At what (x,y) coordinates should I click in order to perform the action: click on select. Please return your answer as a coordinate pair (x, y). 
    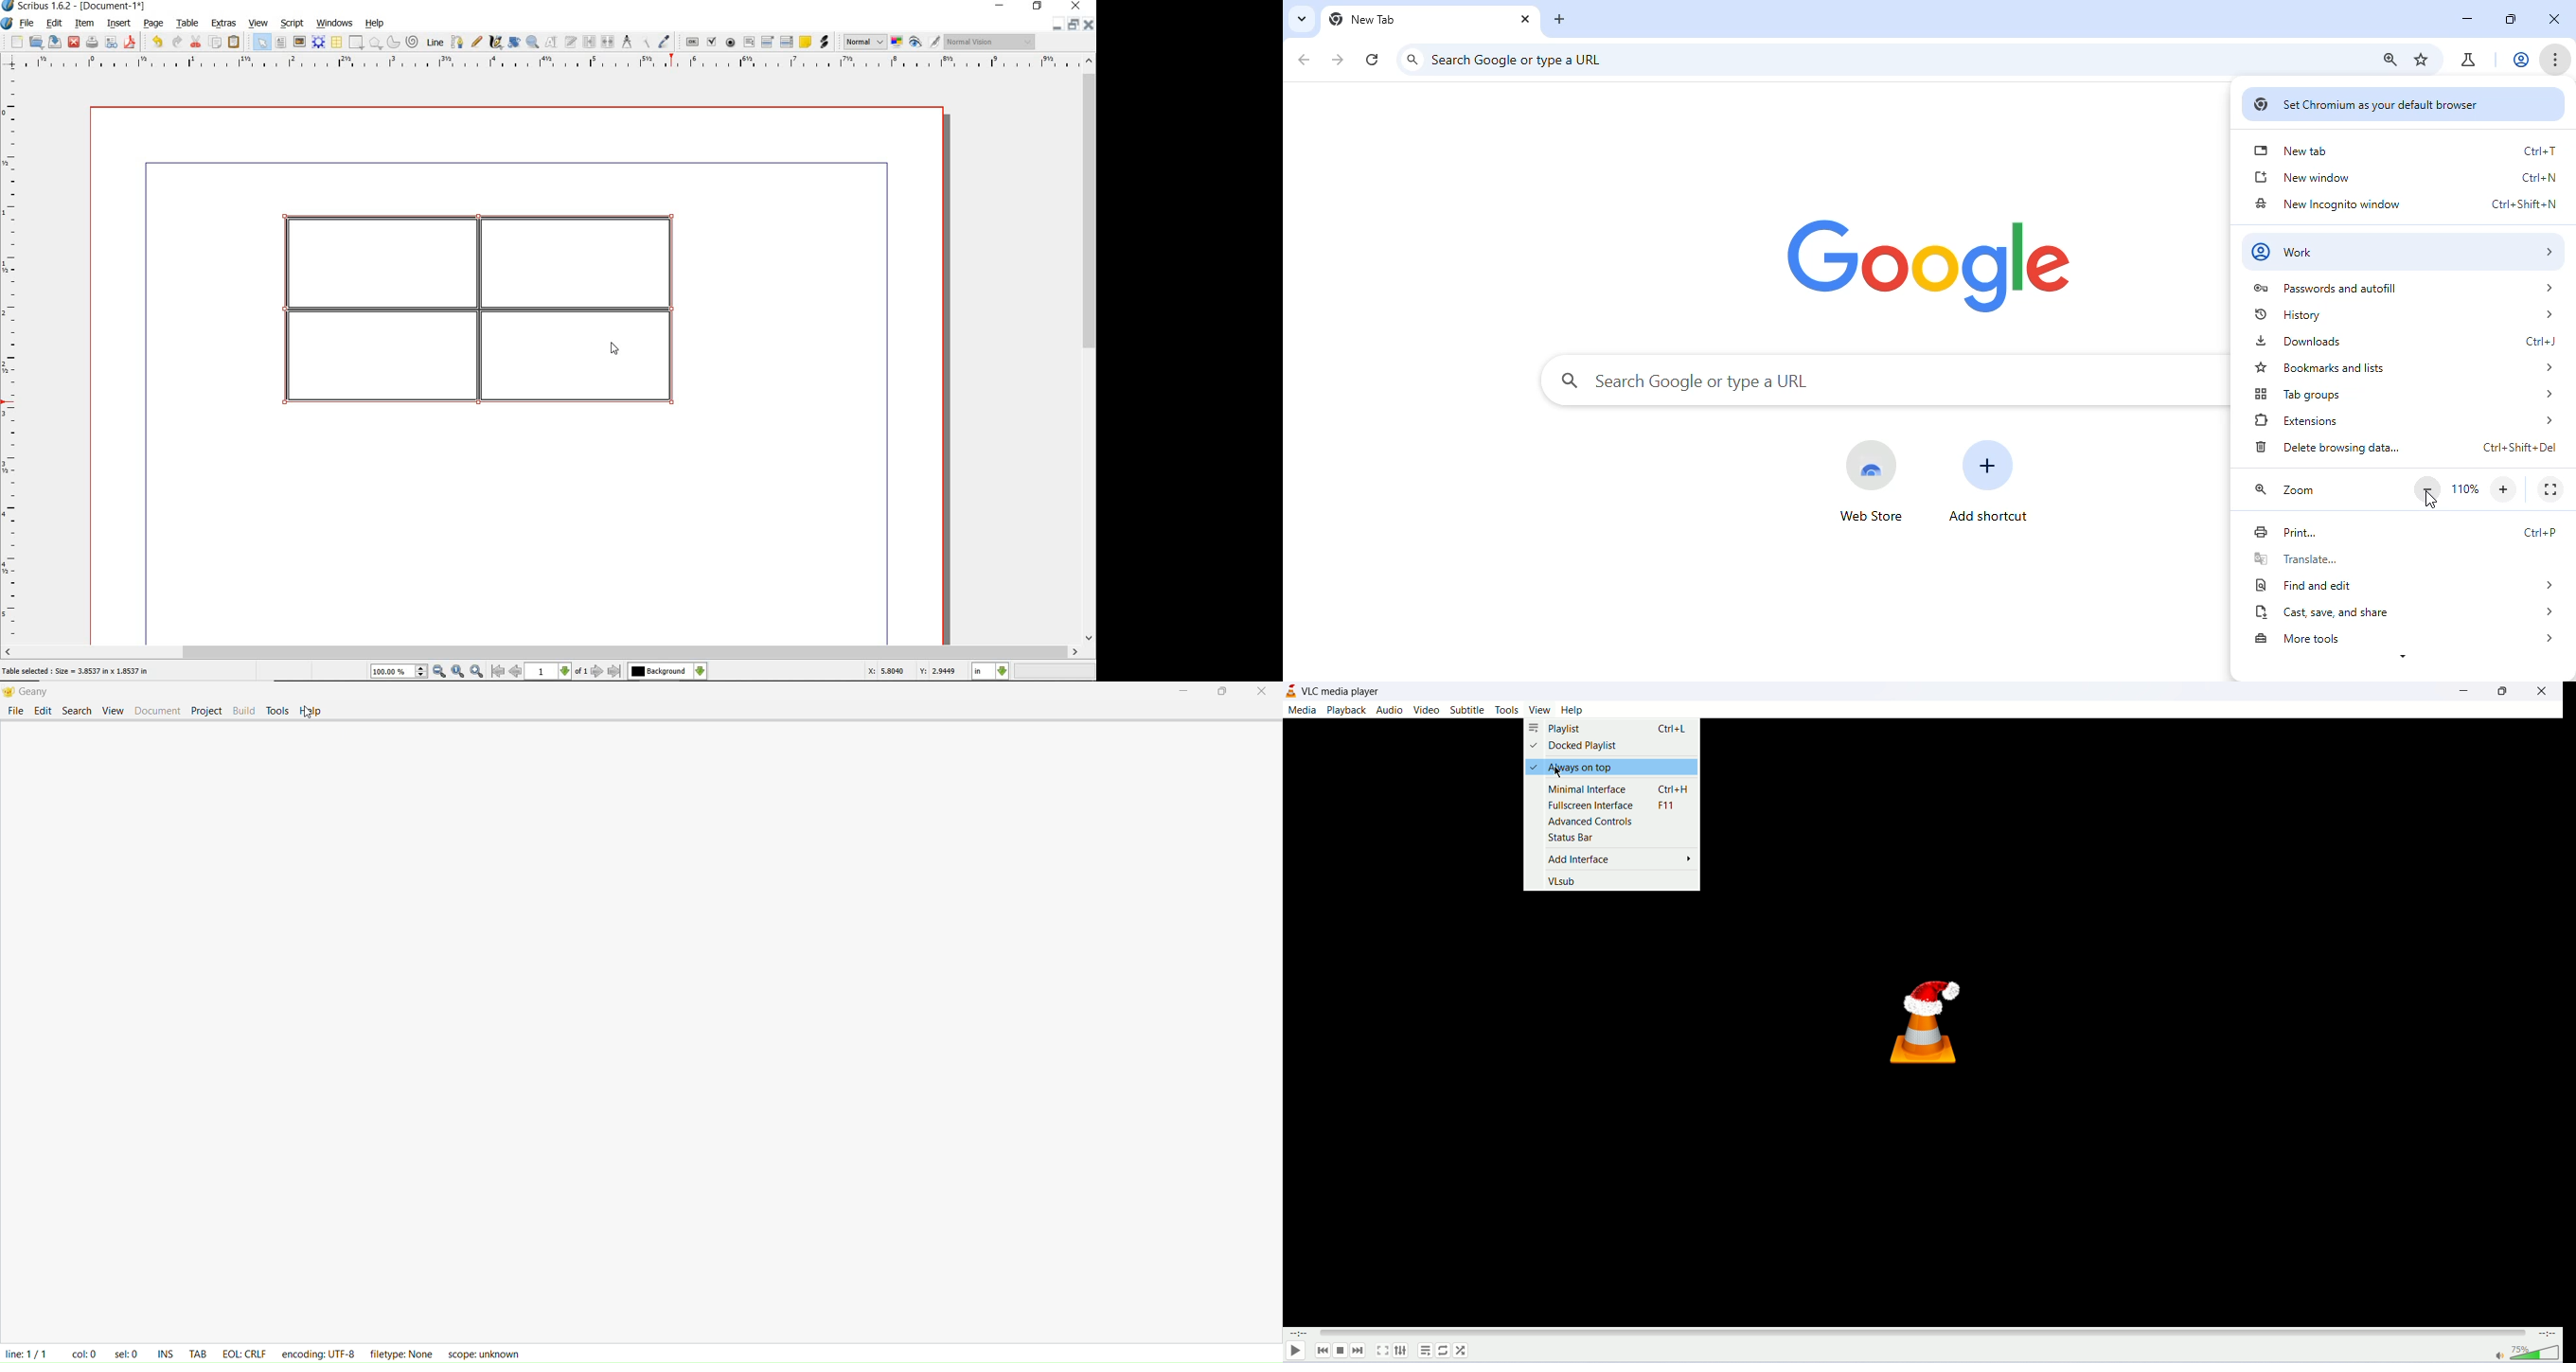
    Looking at the image, I should click on (264, 45).